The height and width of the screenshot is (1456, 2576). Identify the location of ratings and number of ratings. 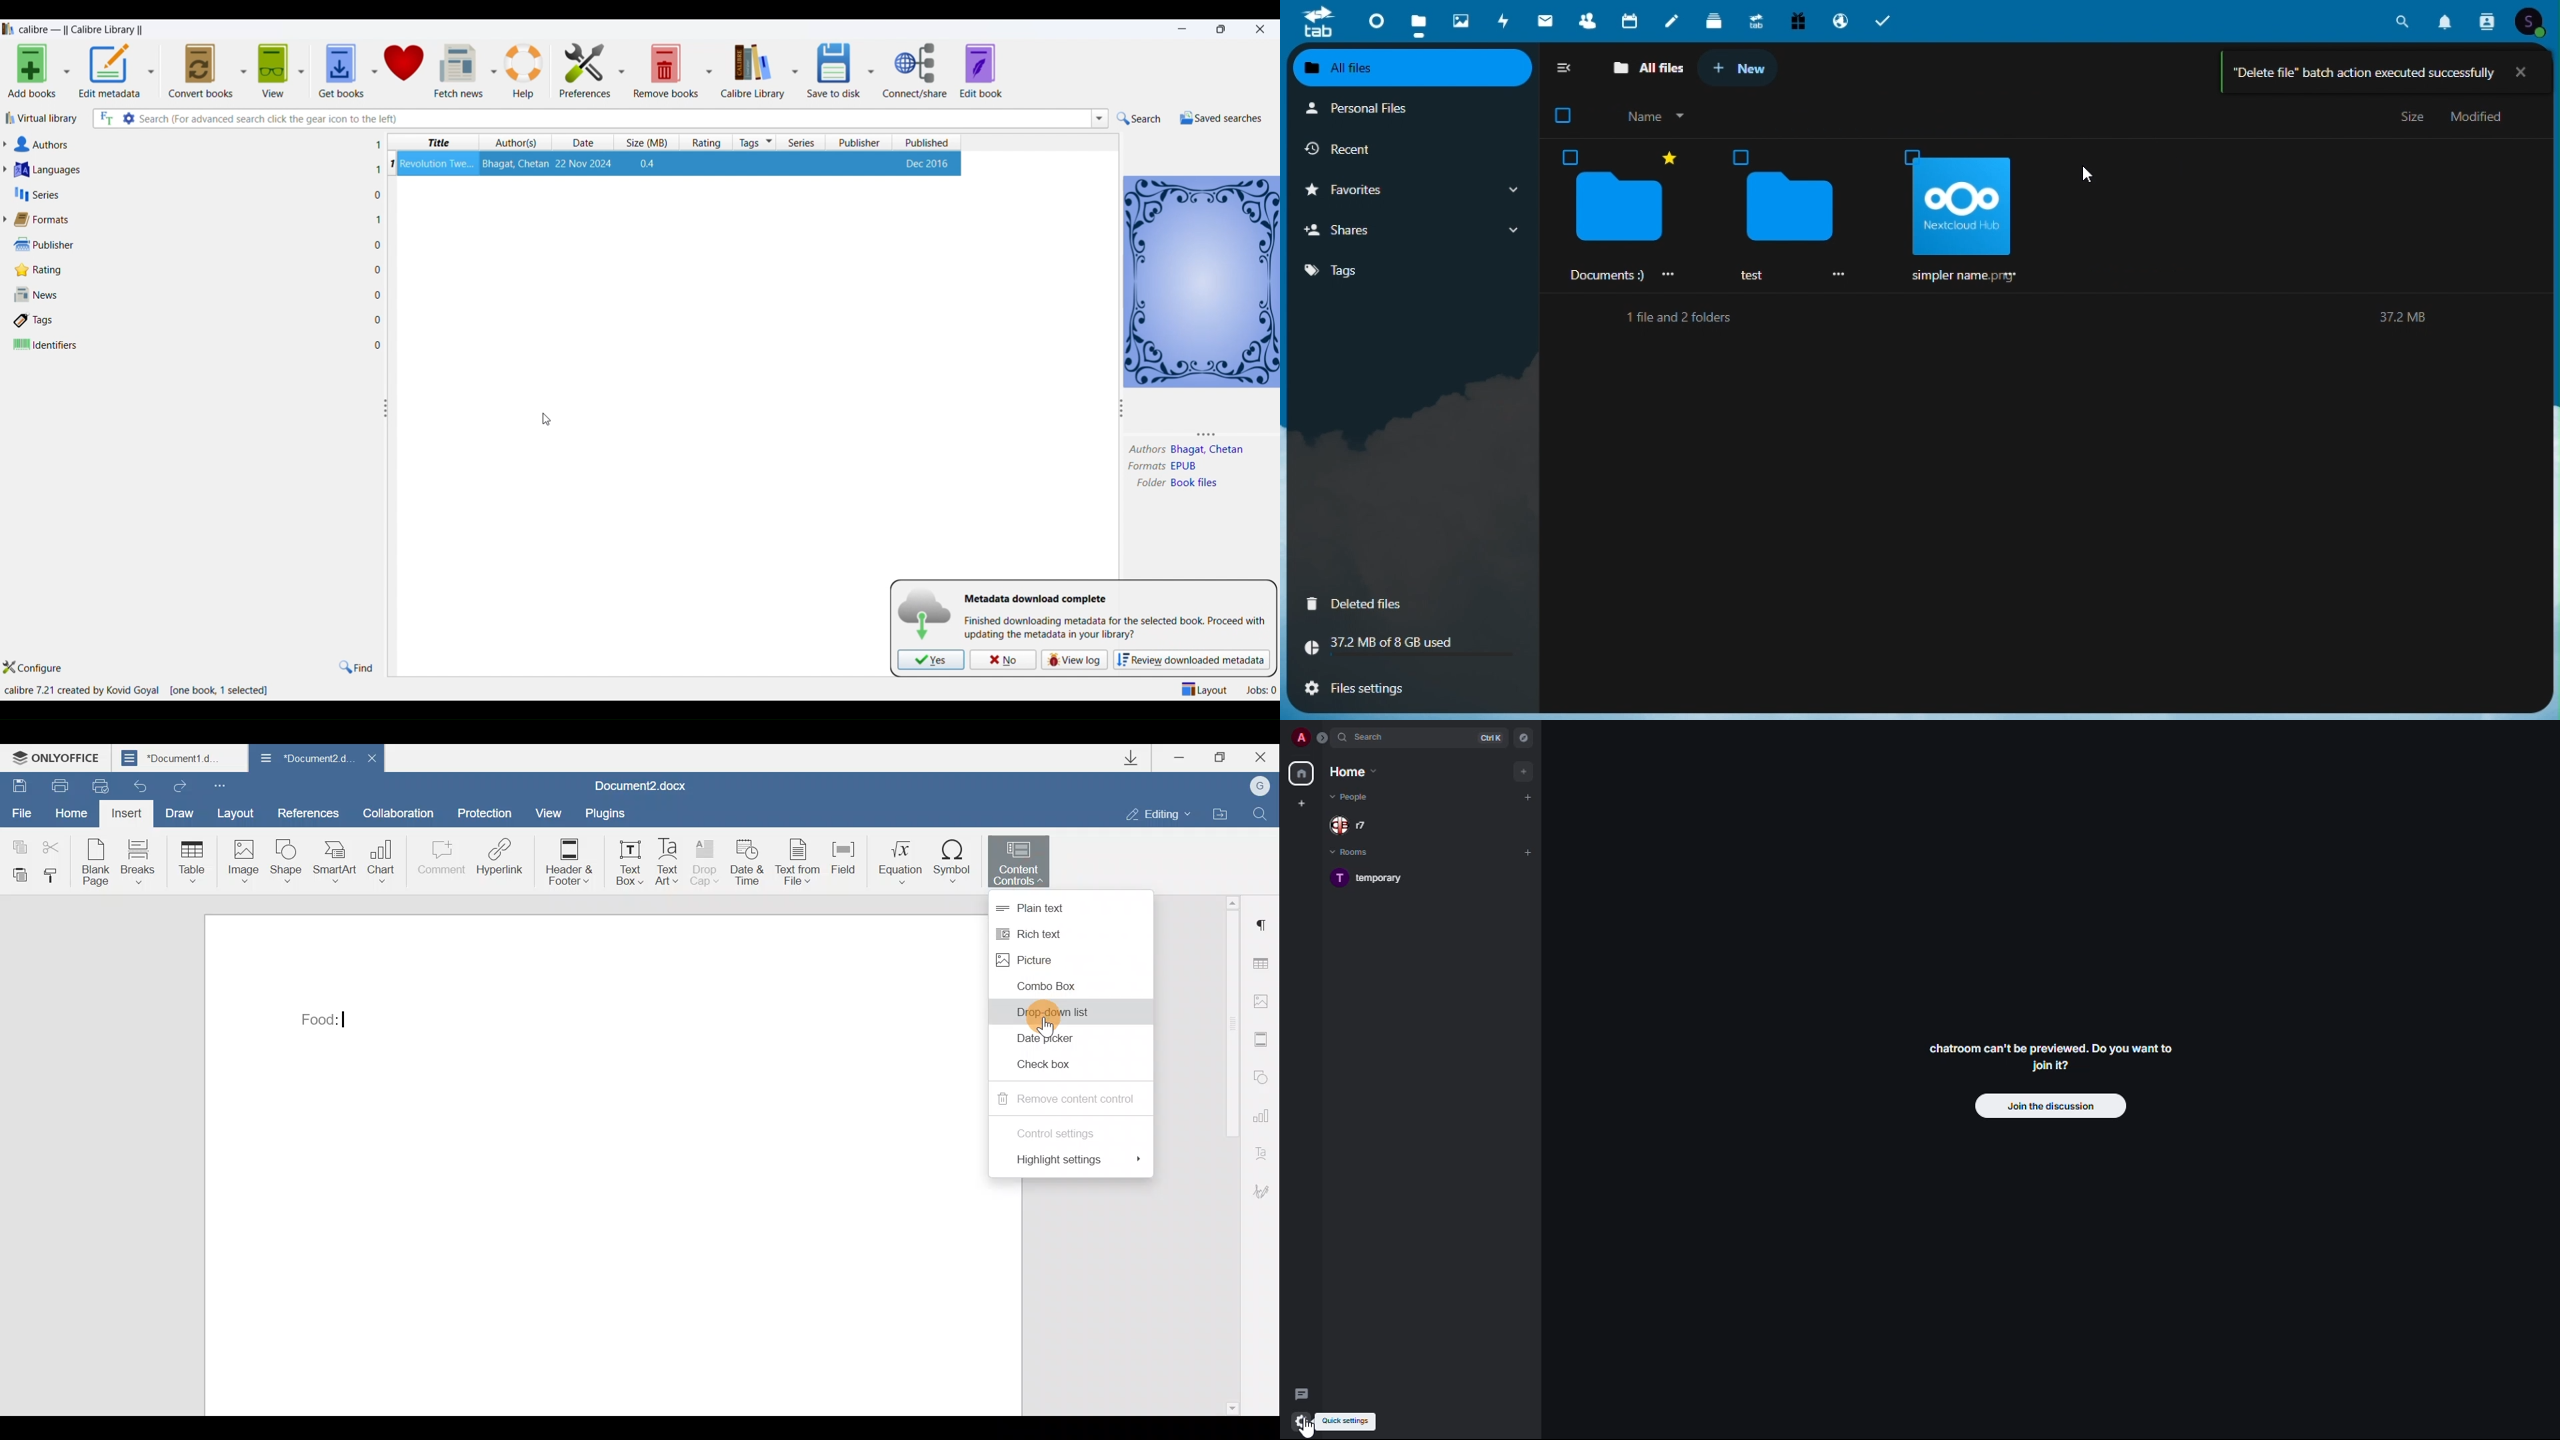
(43, 269).